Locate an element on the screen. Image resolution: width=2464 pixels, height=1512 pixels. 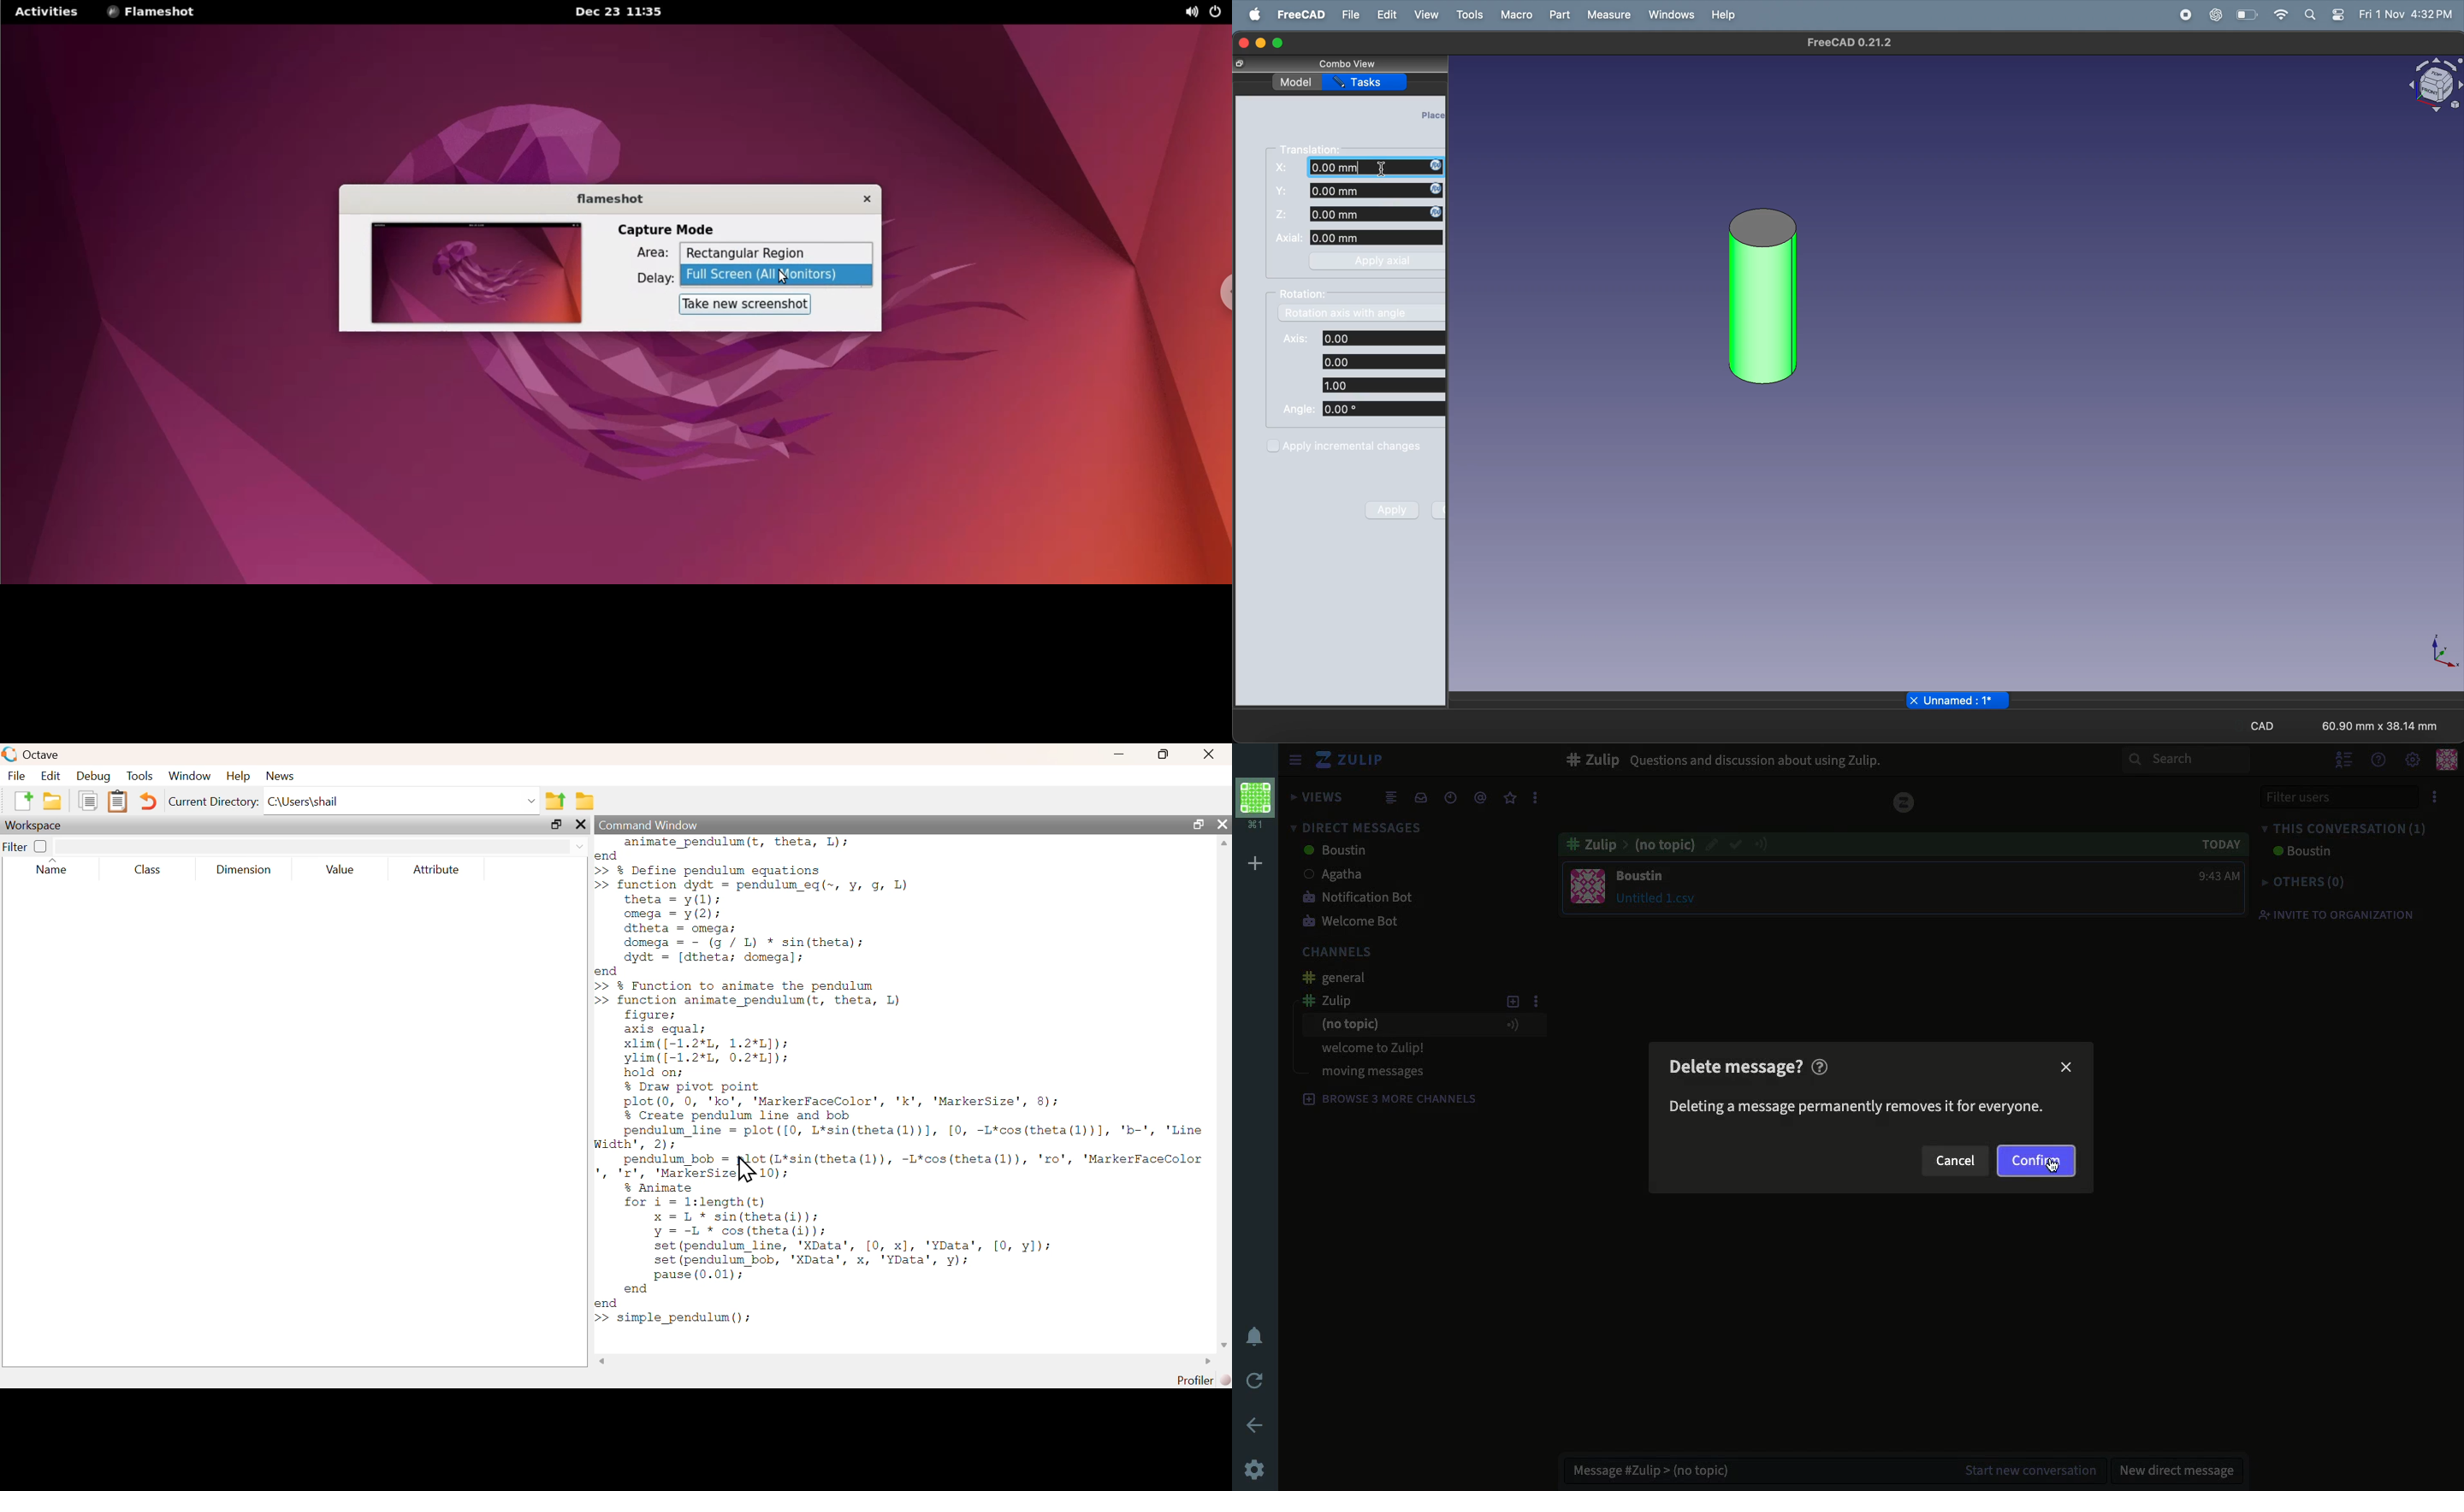
apple menu is located at coordinates (1251, 14).